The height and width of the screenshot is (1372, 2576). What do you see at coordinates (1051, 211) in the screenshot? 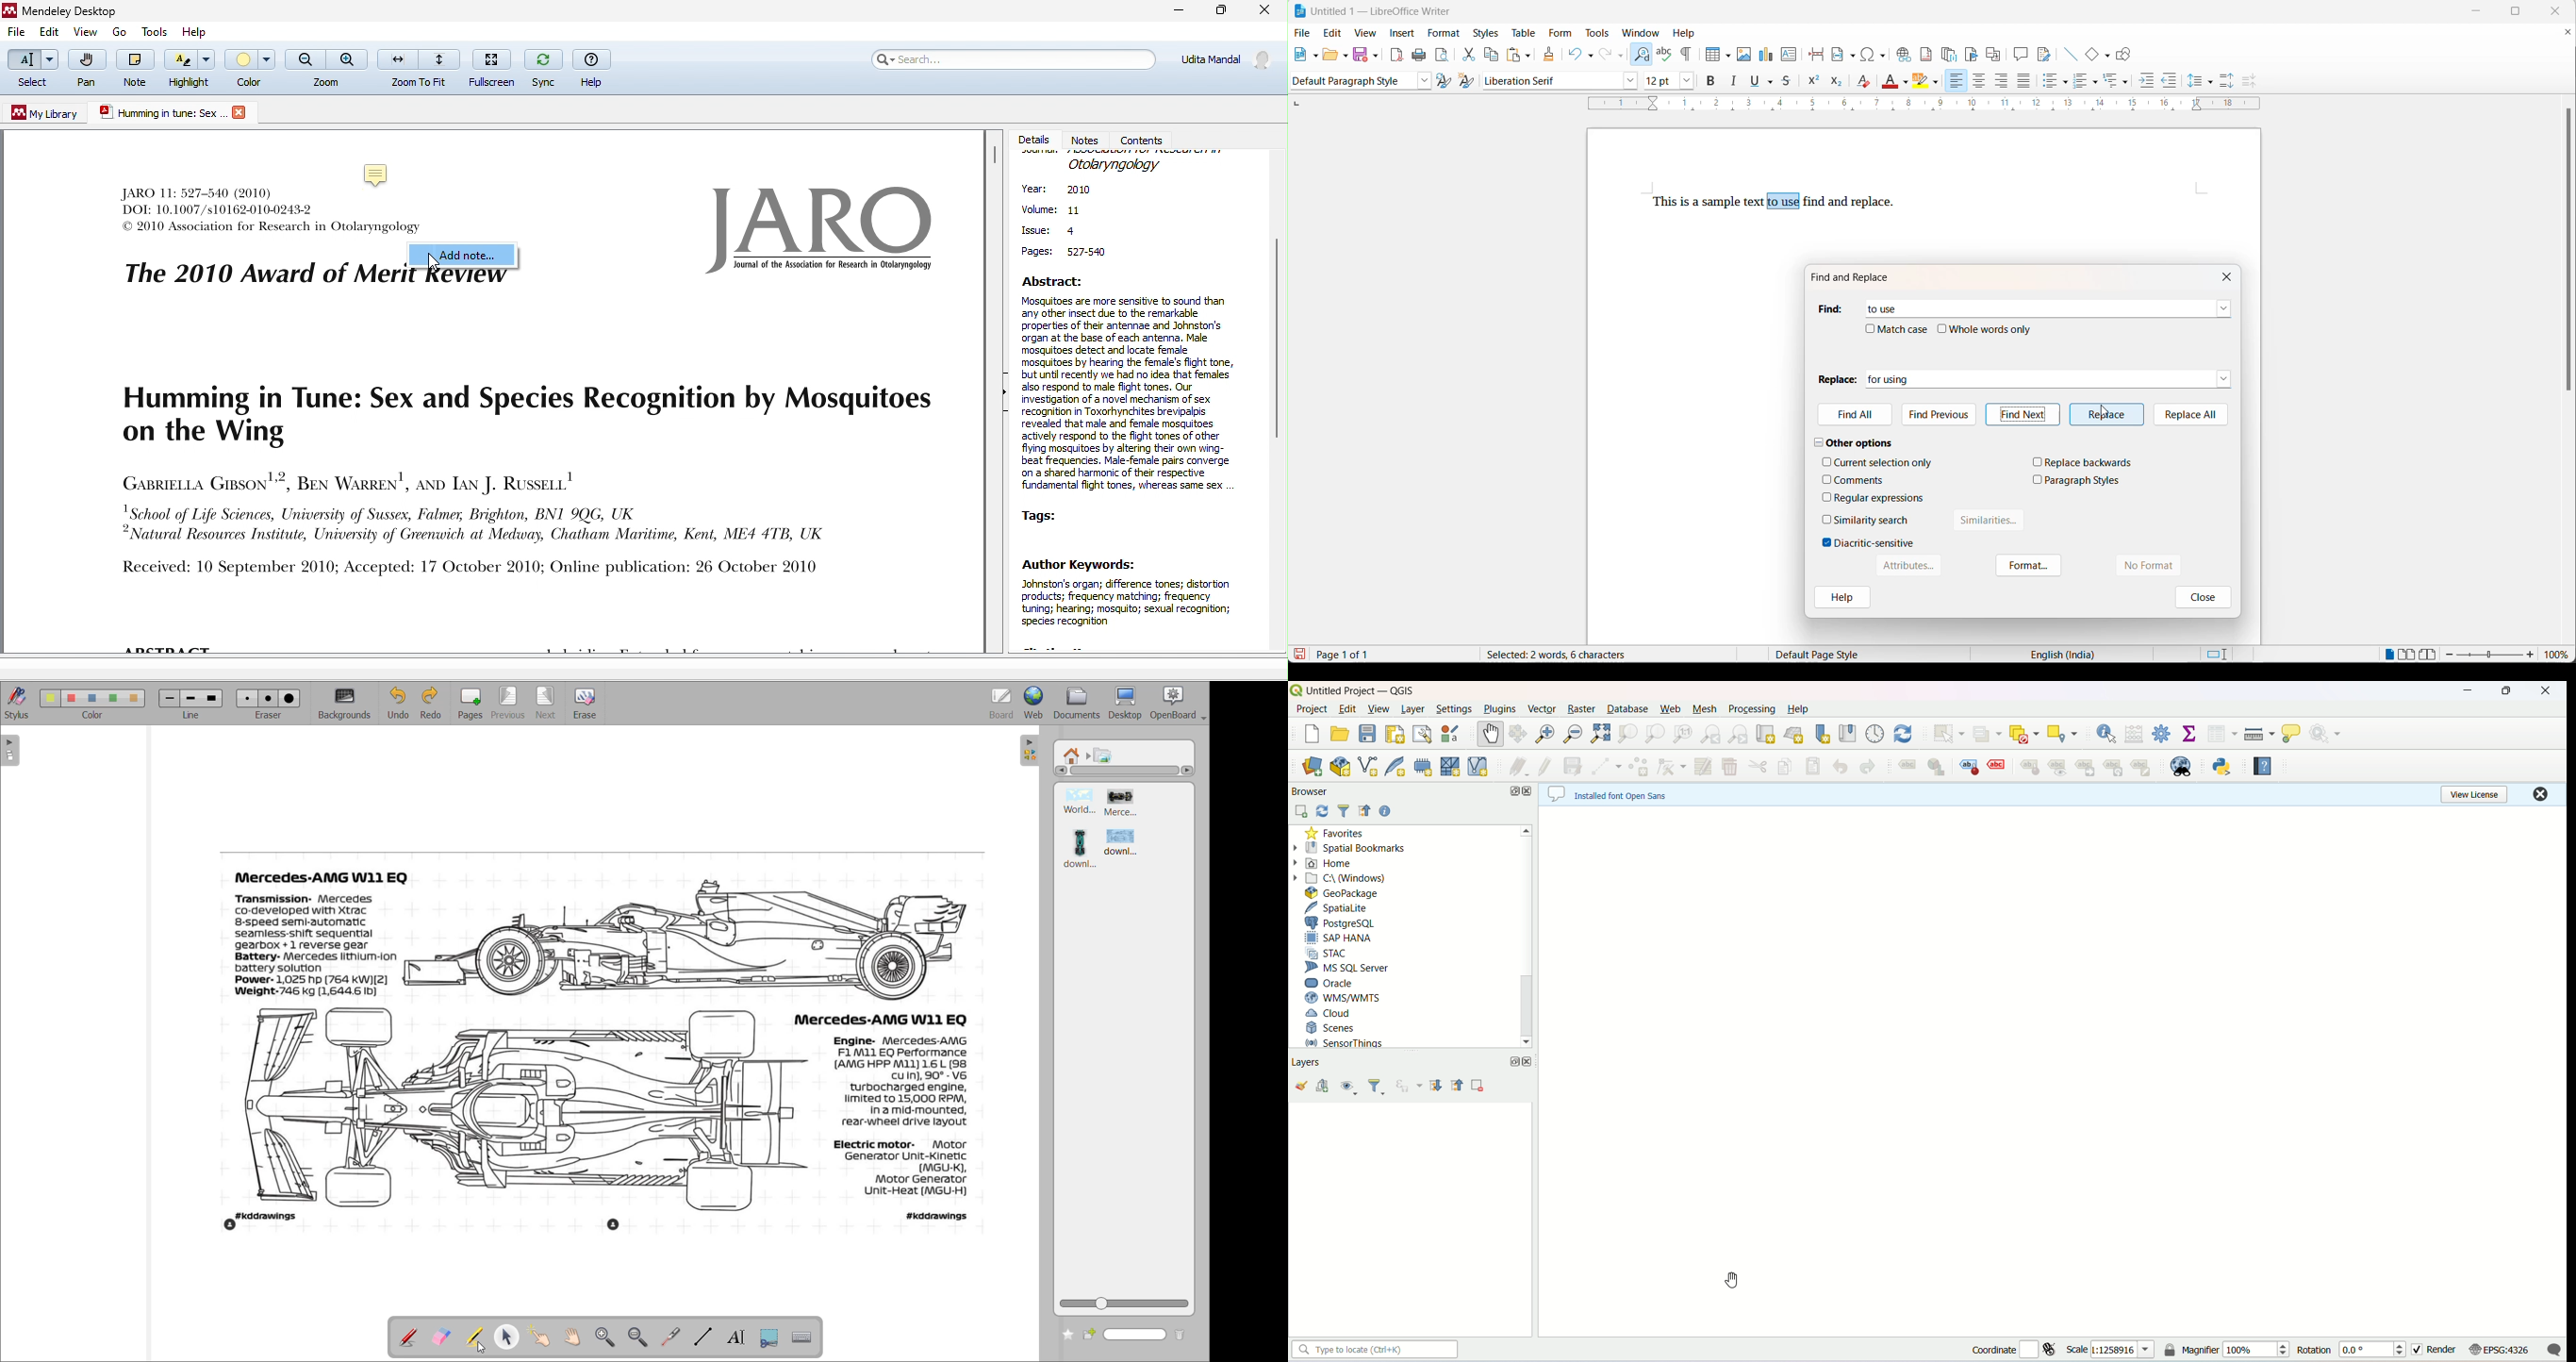
I see `volume:11` at bounding box center [1051, 211].